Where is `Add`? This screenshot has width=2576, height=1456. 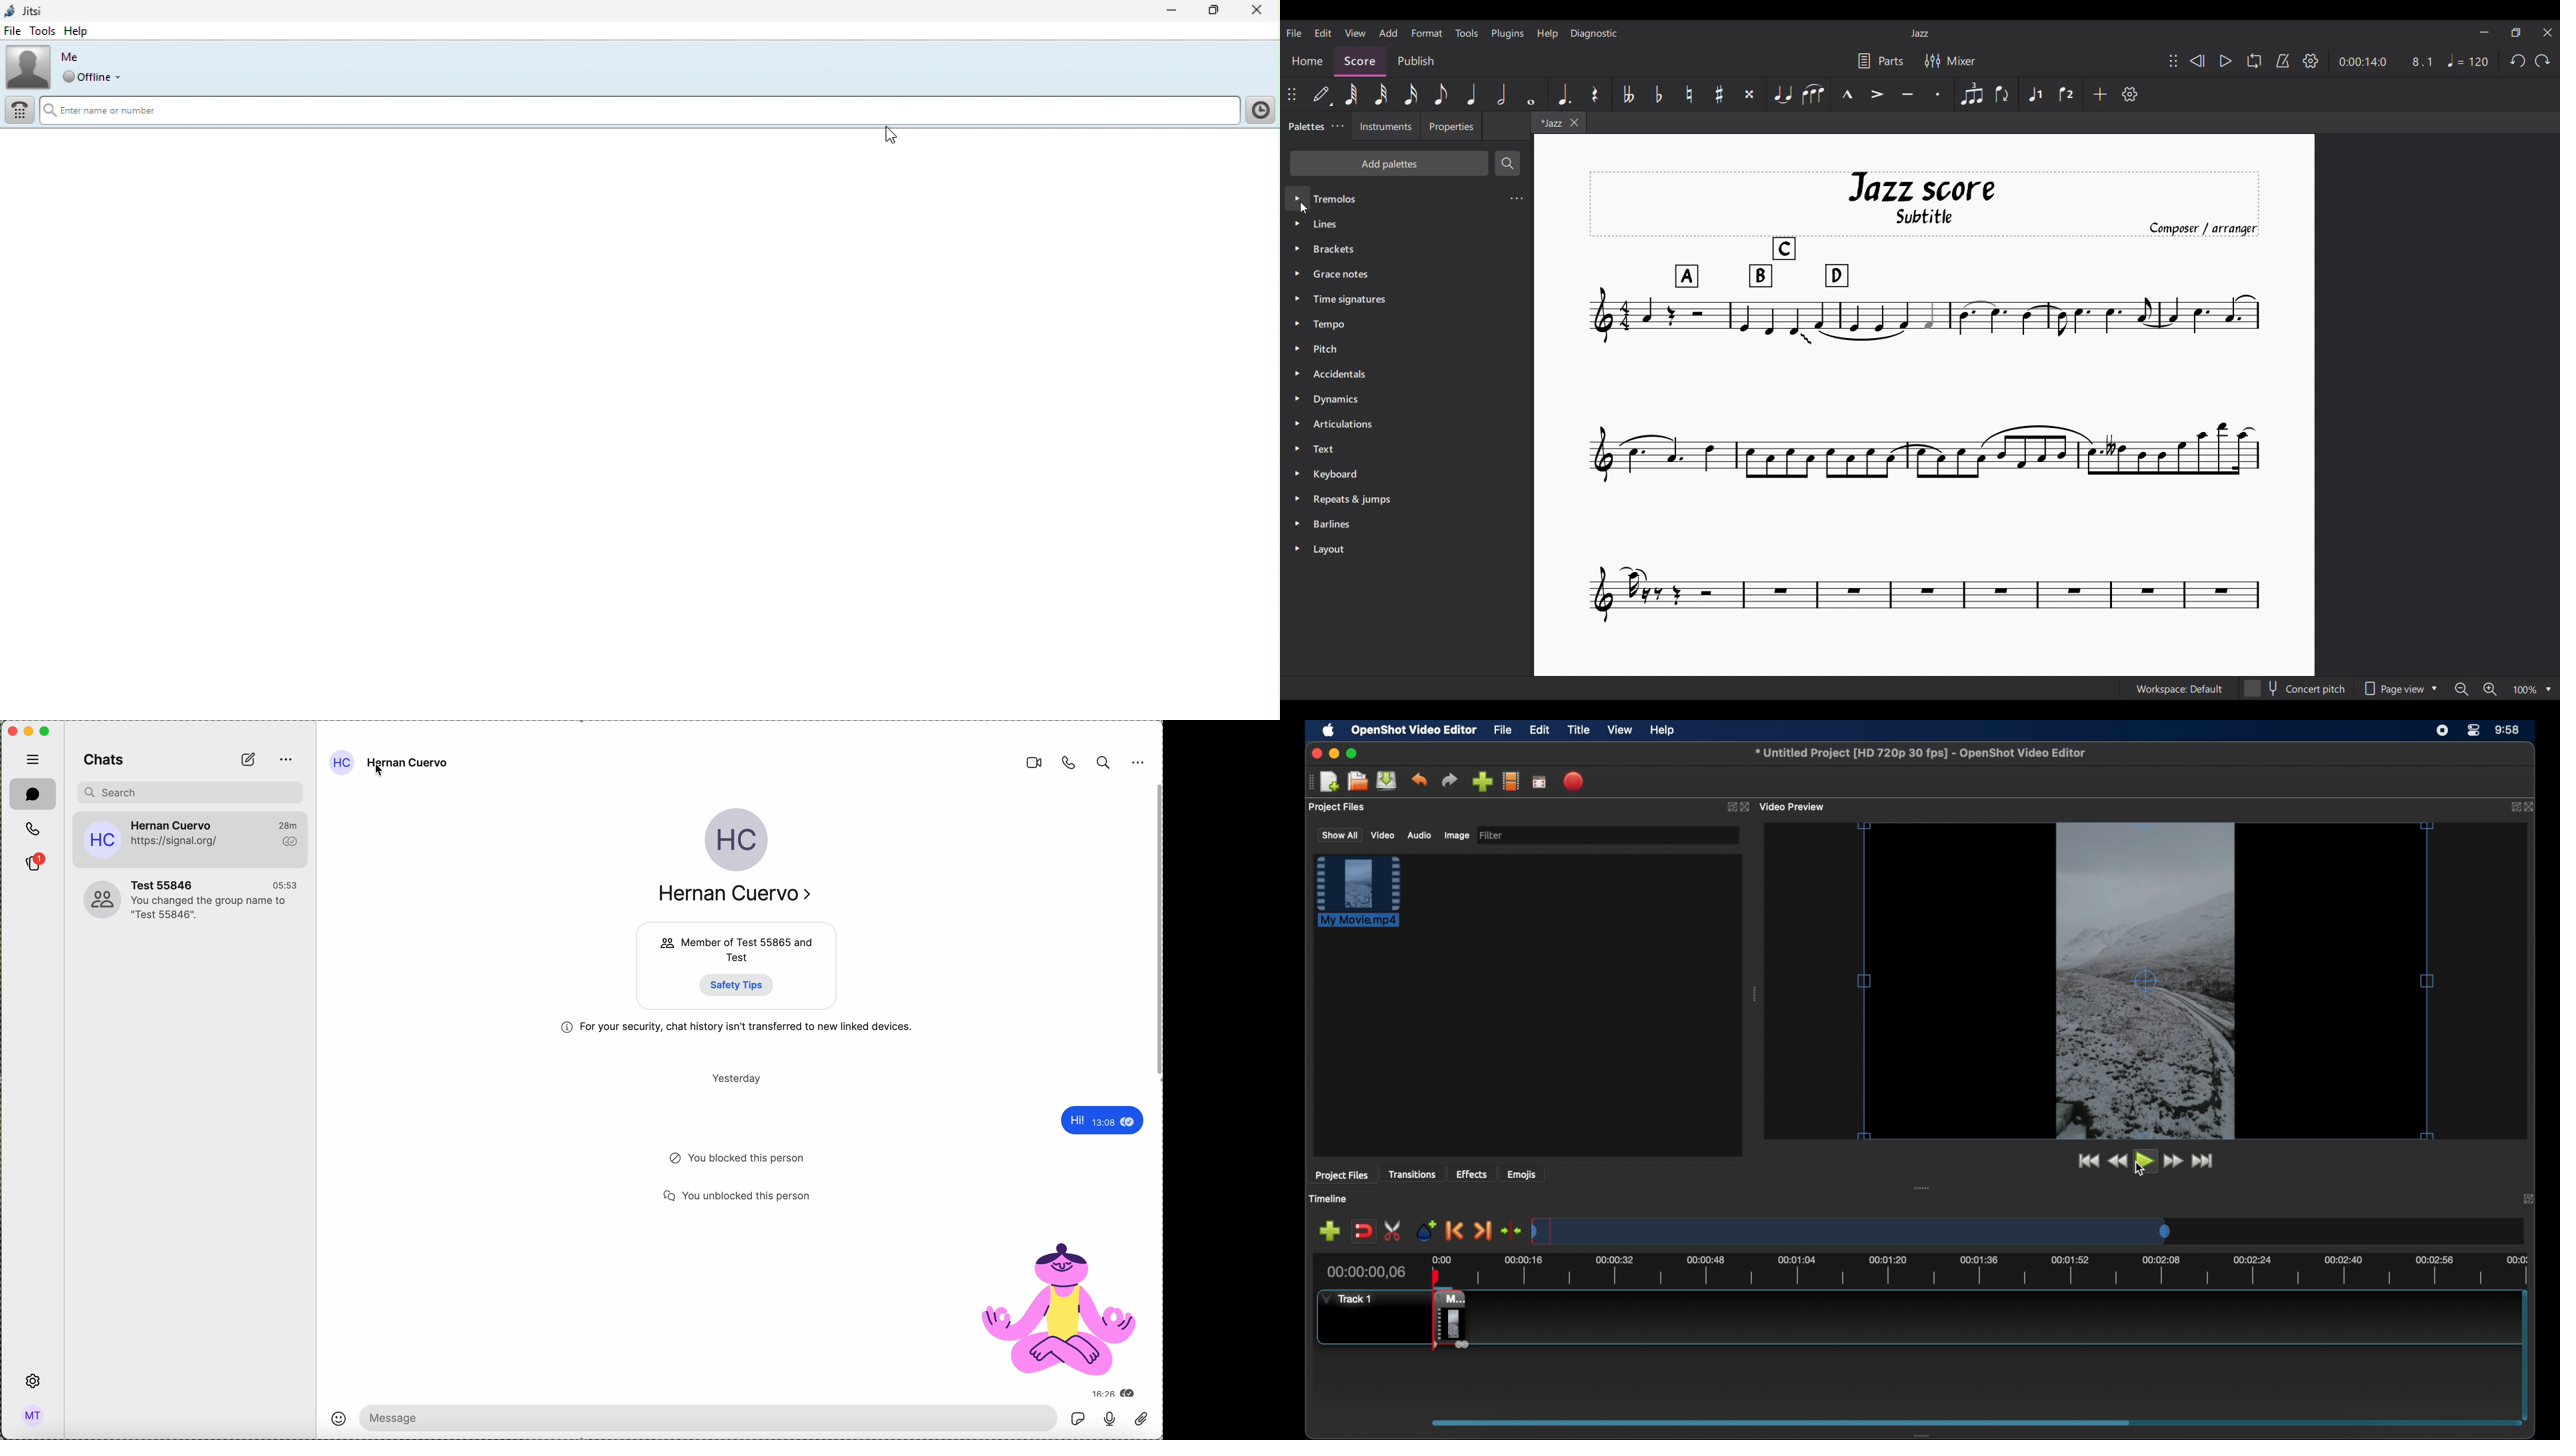 Add is located at coordinates (2101, 94).